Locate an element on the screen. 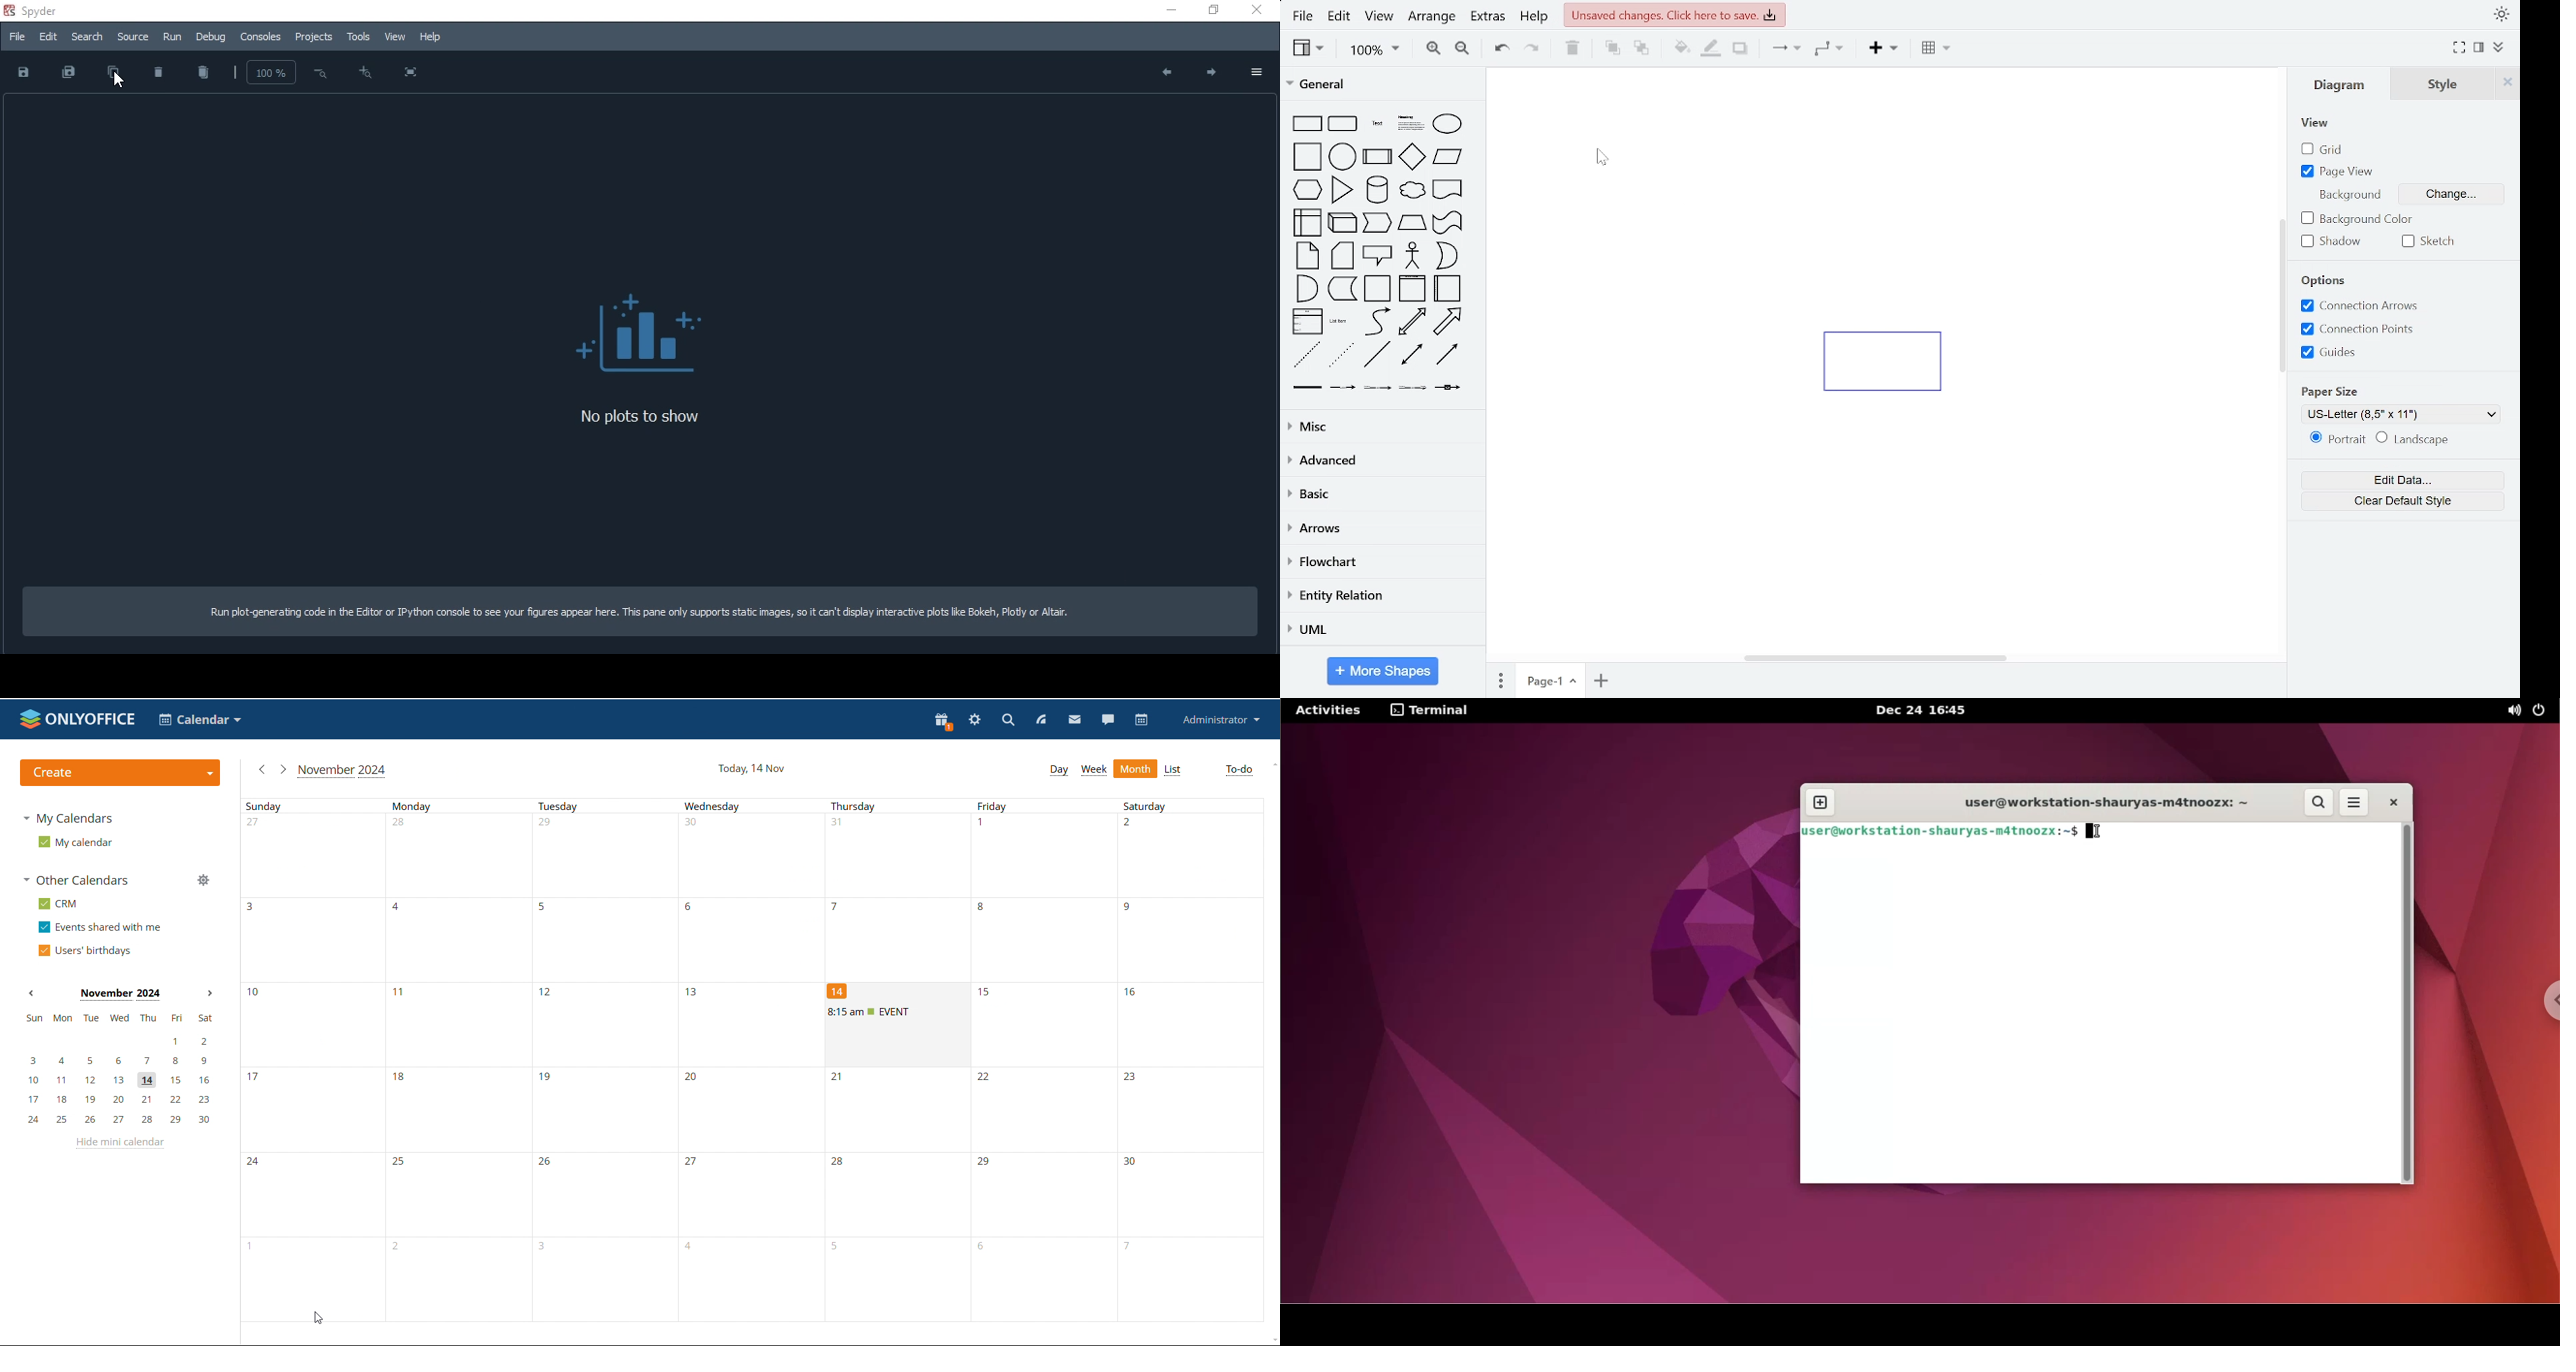 The width and height of the screenshot is (2576, 1372). shadow is located at coordinates (1740, 50).